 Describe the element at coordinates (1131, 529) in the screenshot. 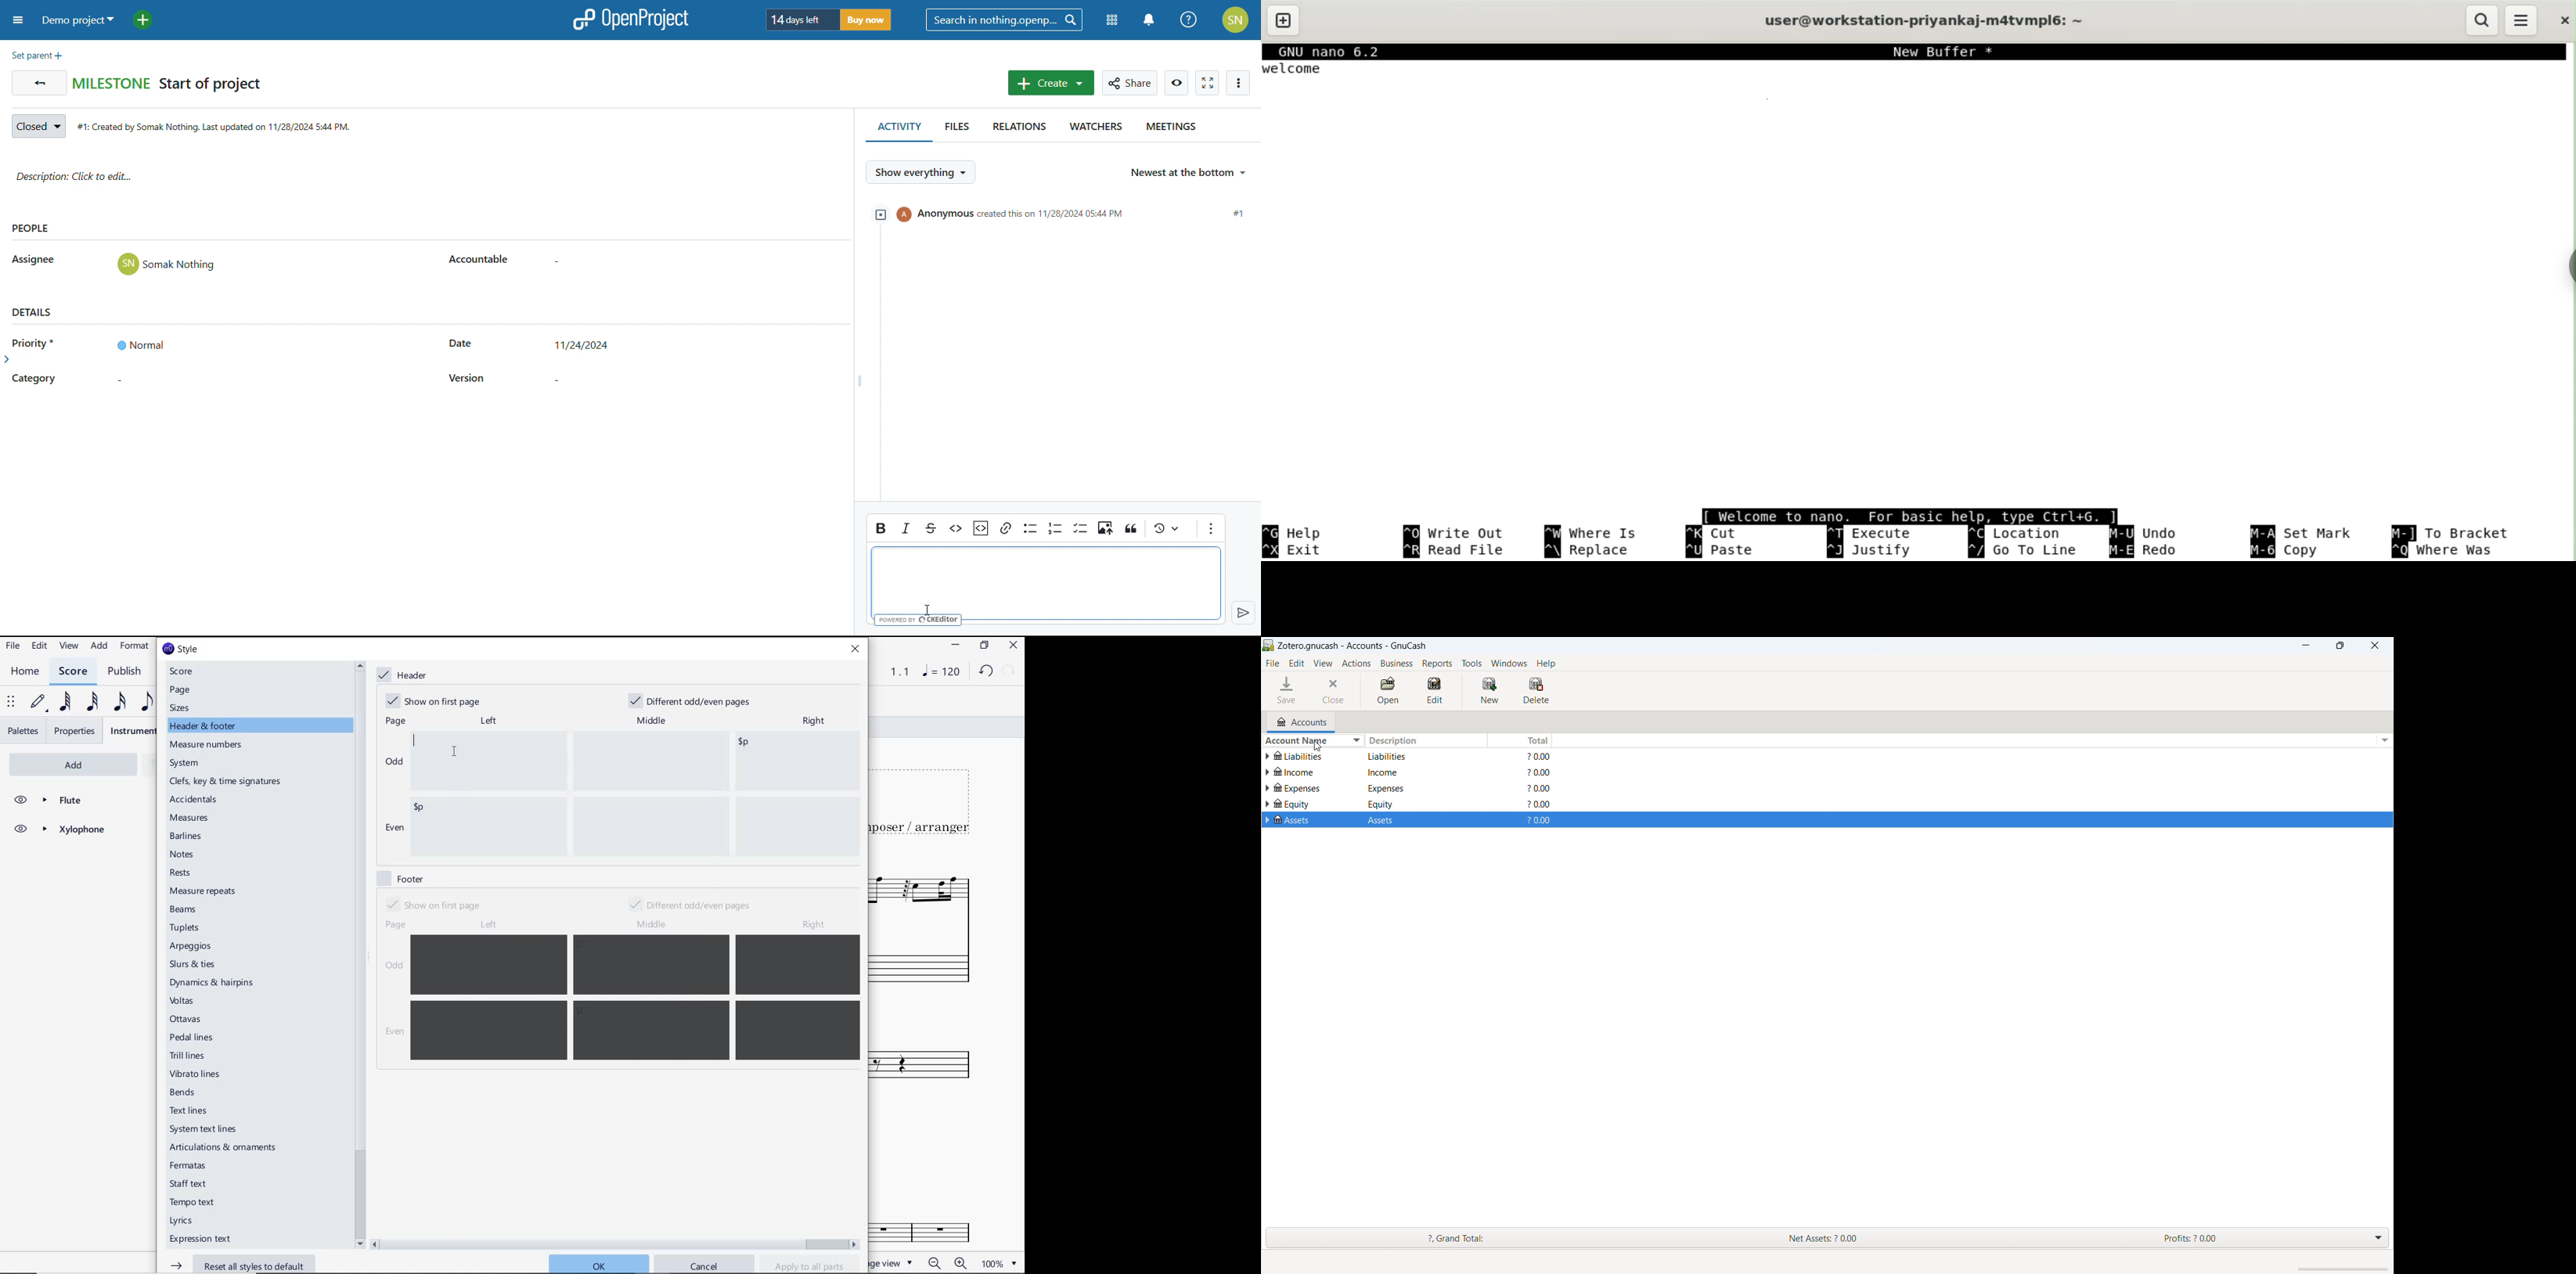

I see `see local changes` at that location.